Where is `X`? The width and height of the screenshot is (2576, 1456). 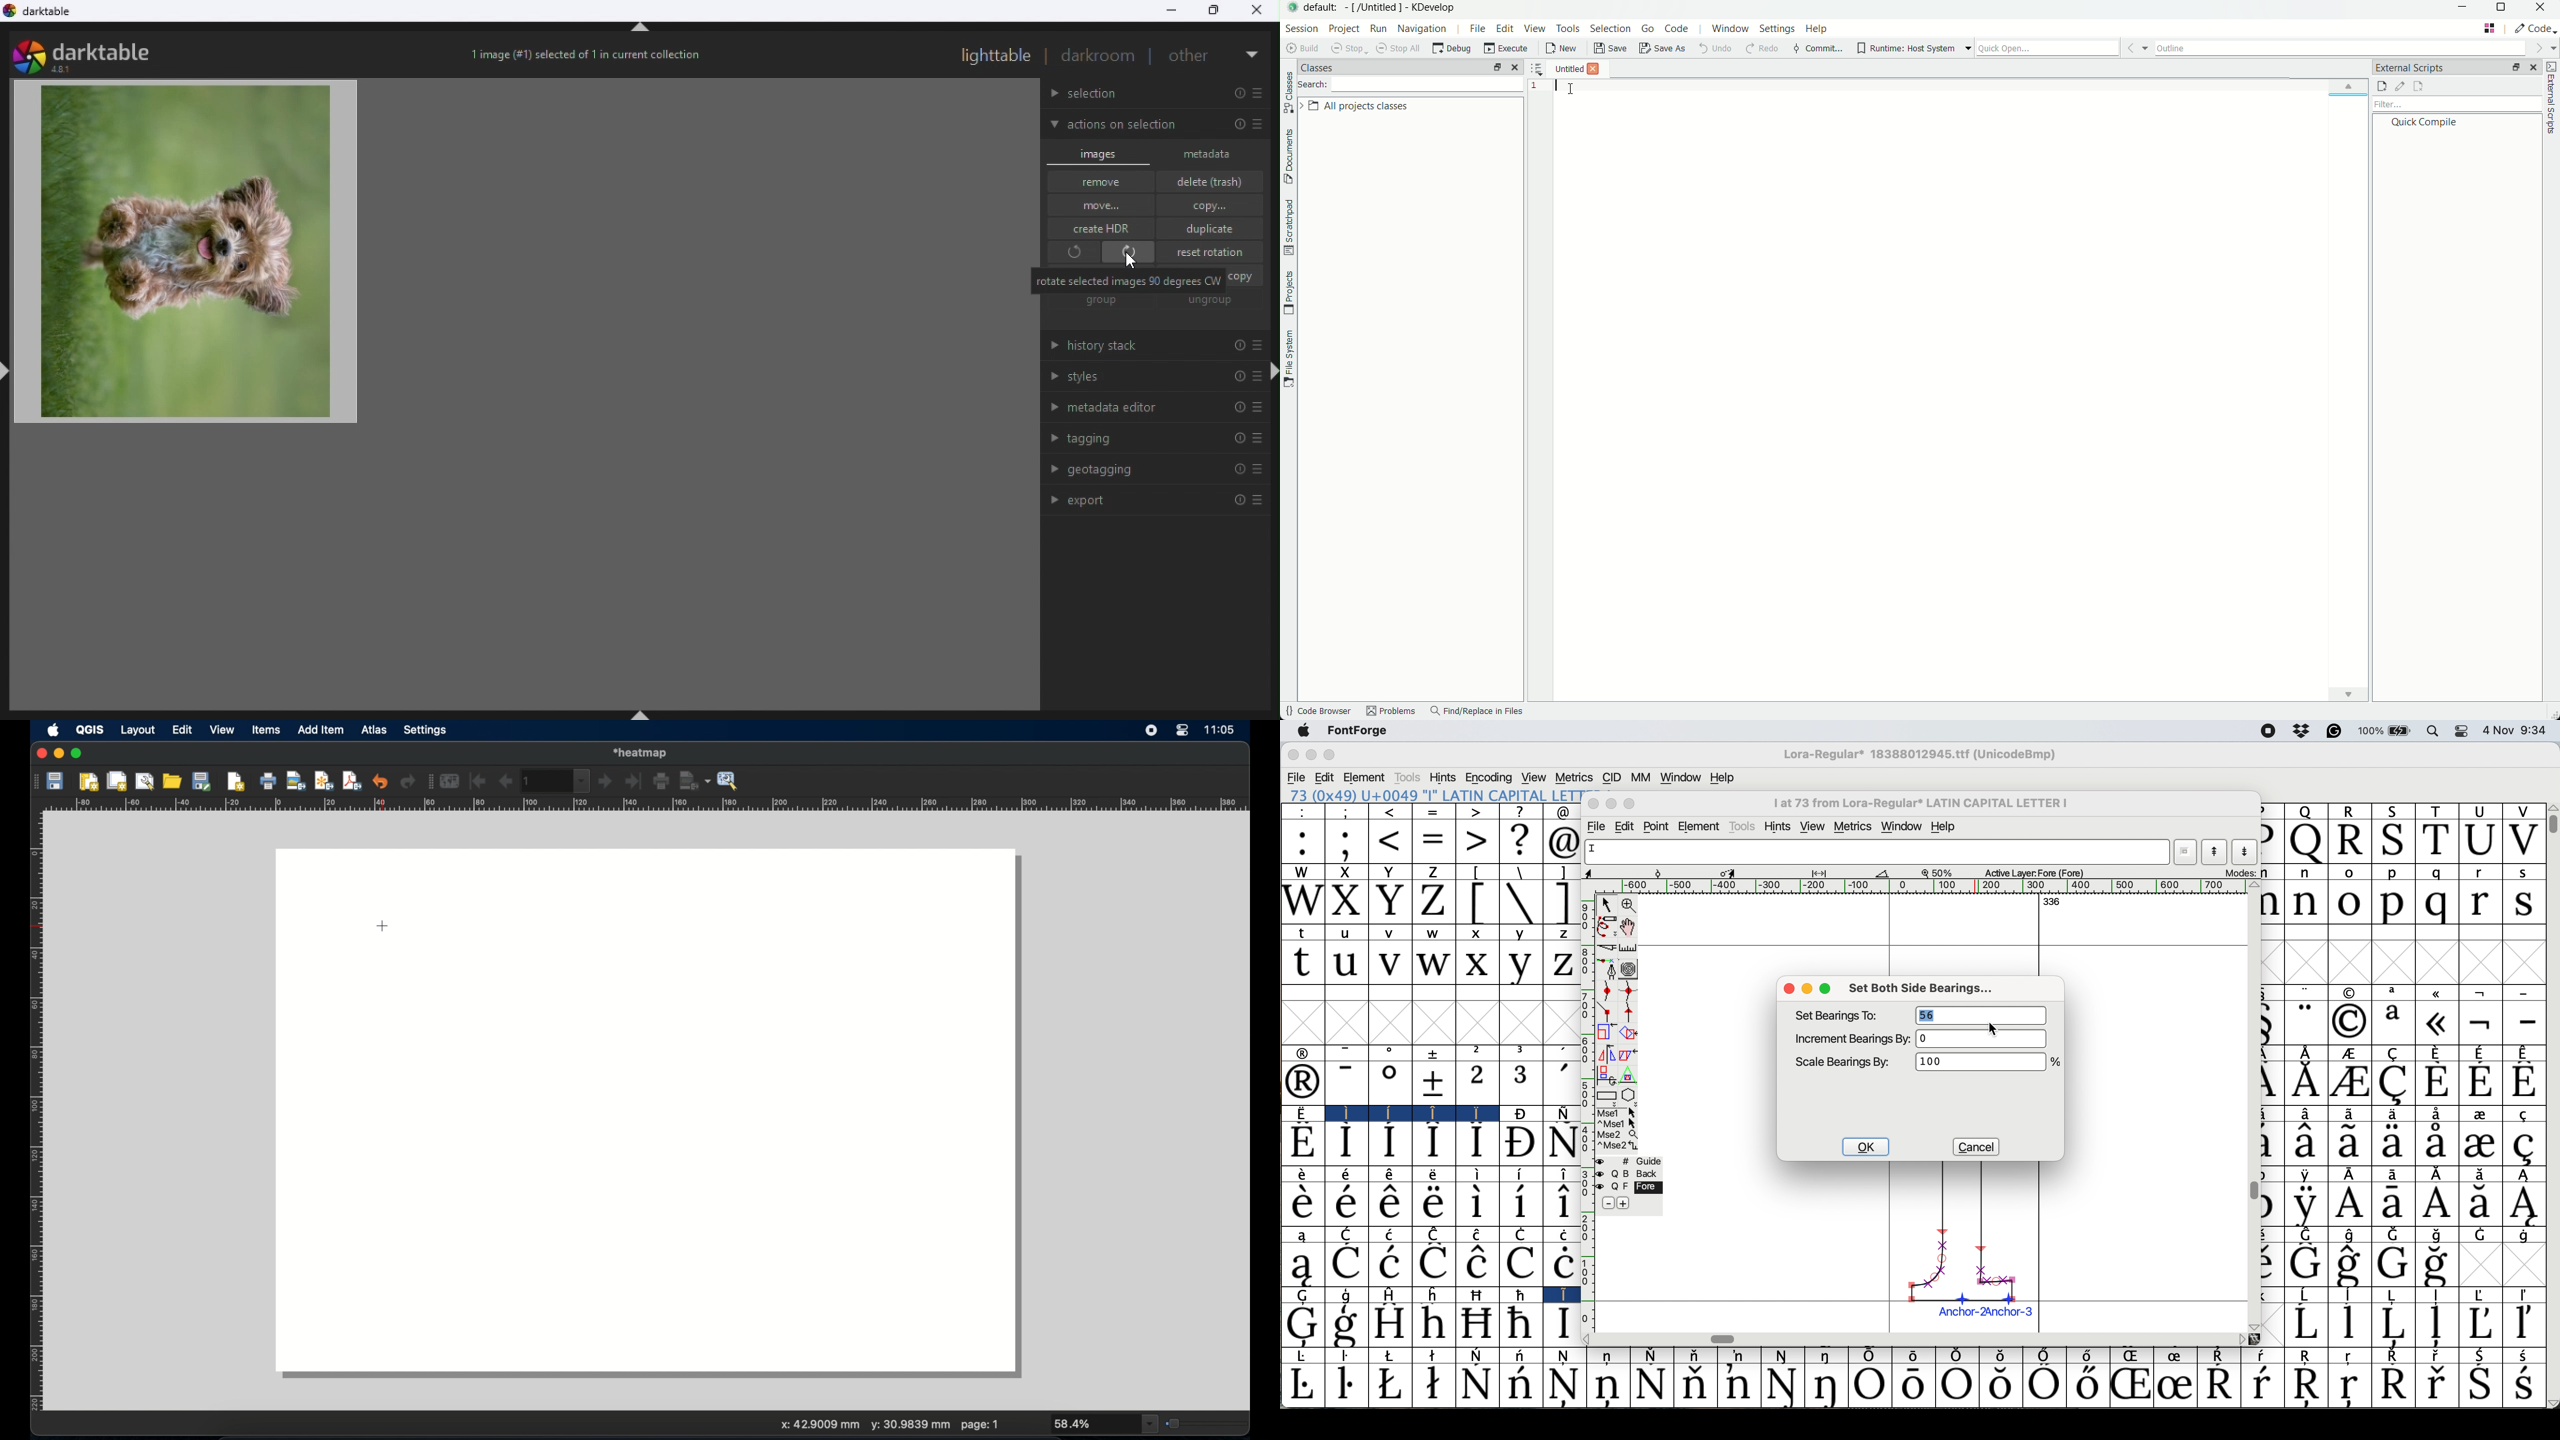 X is located at coordinates (1346, 903).